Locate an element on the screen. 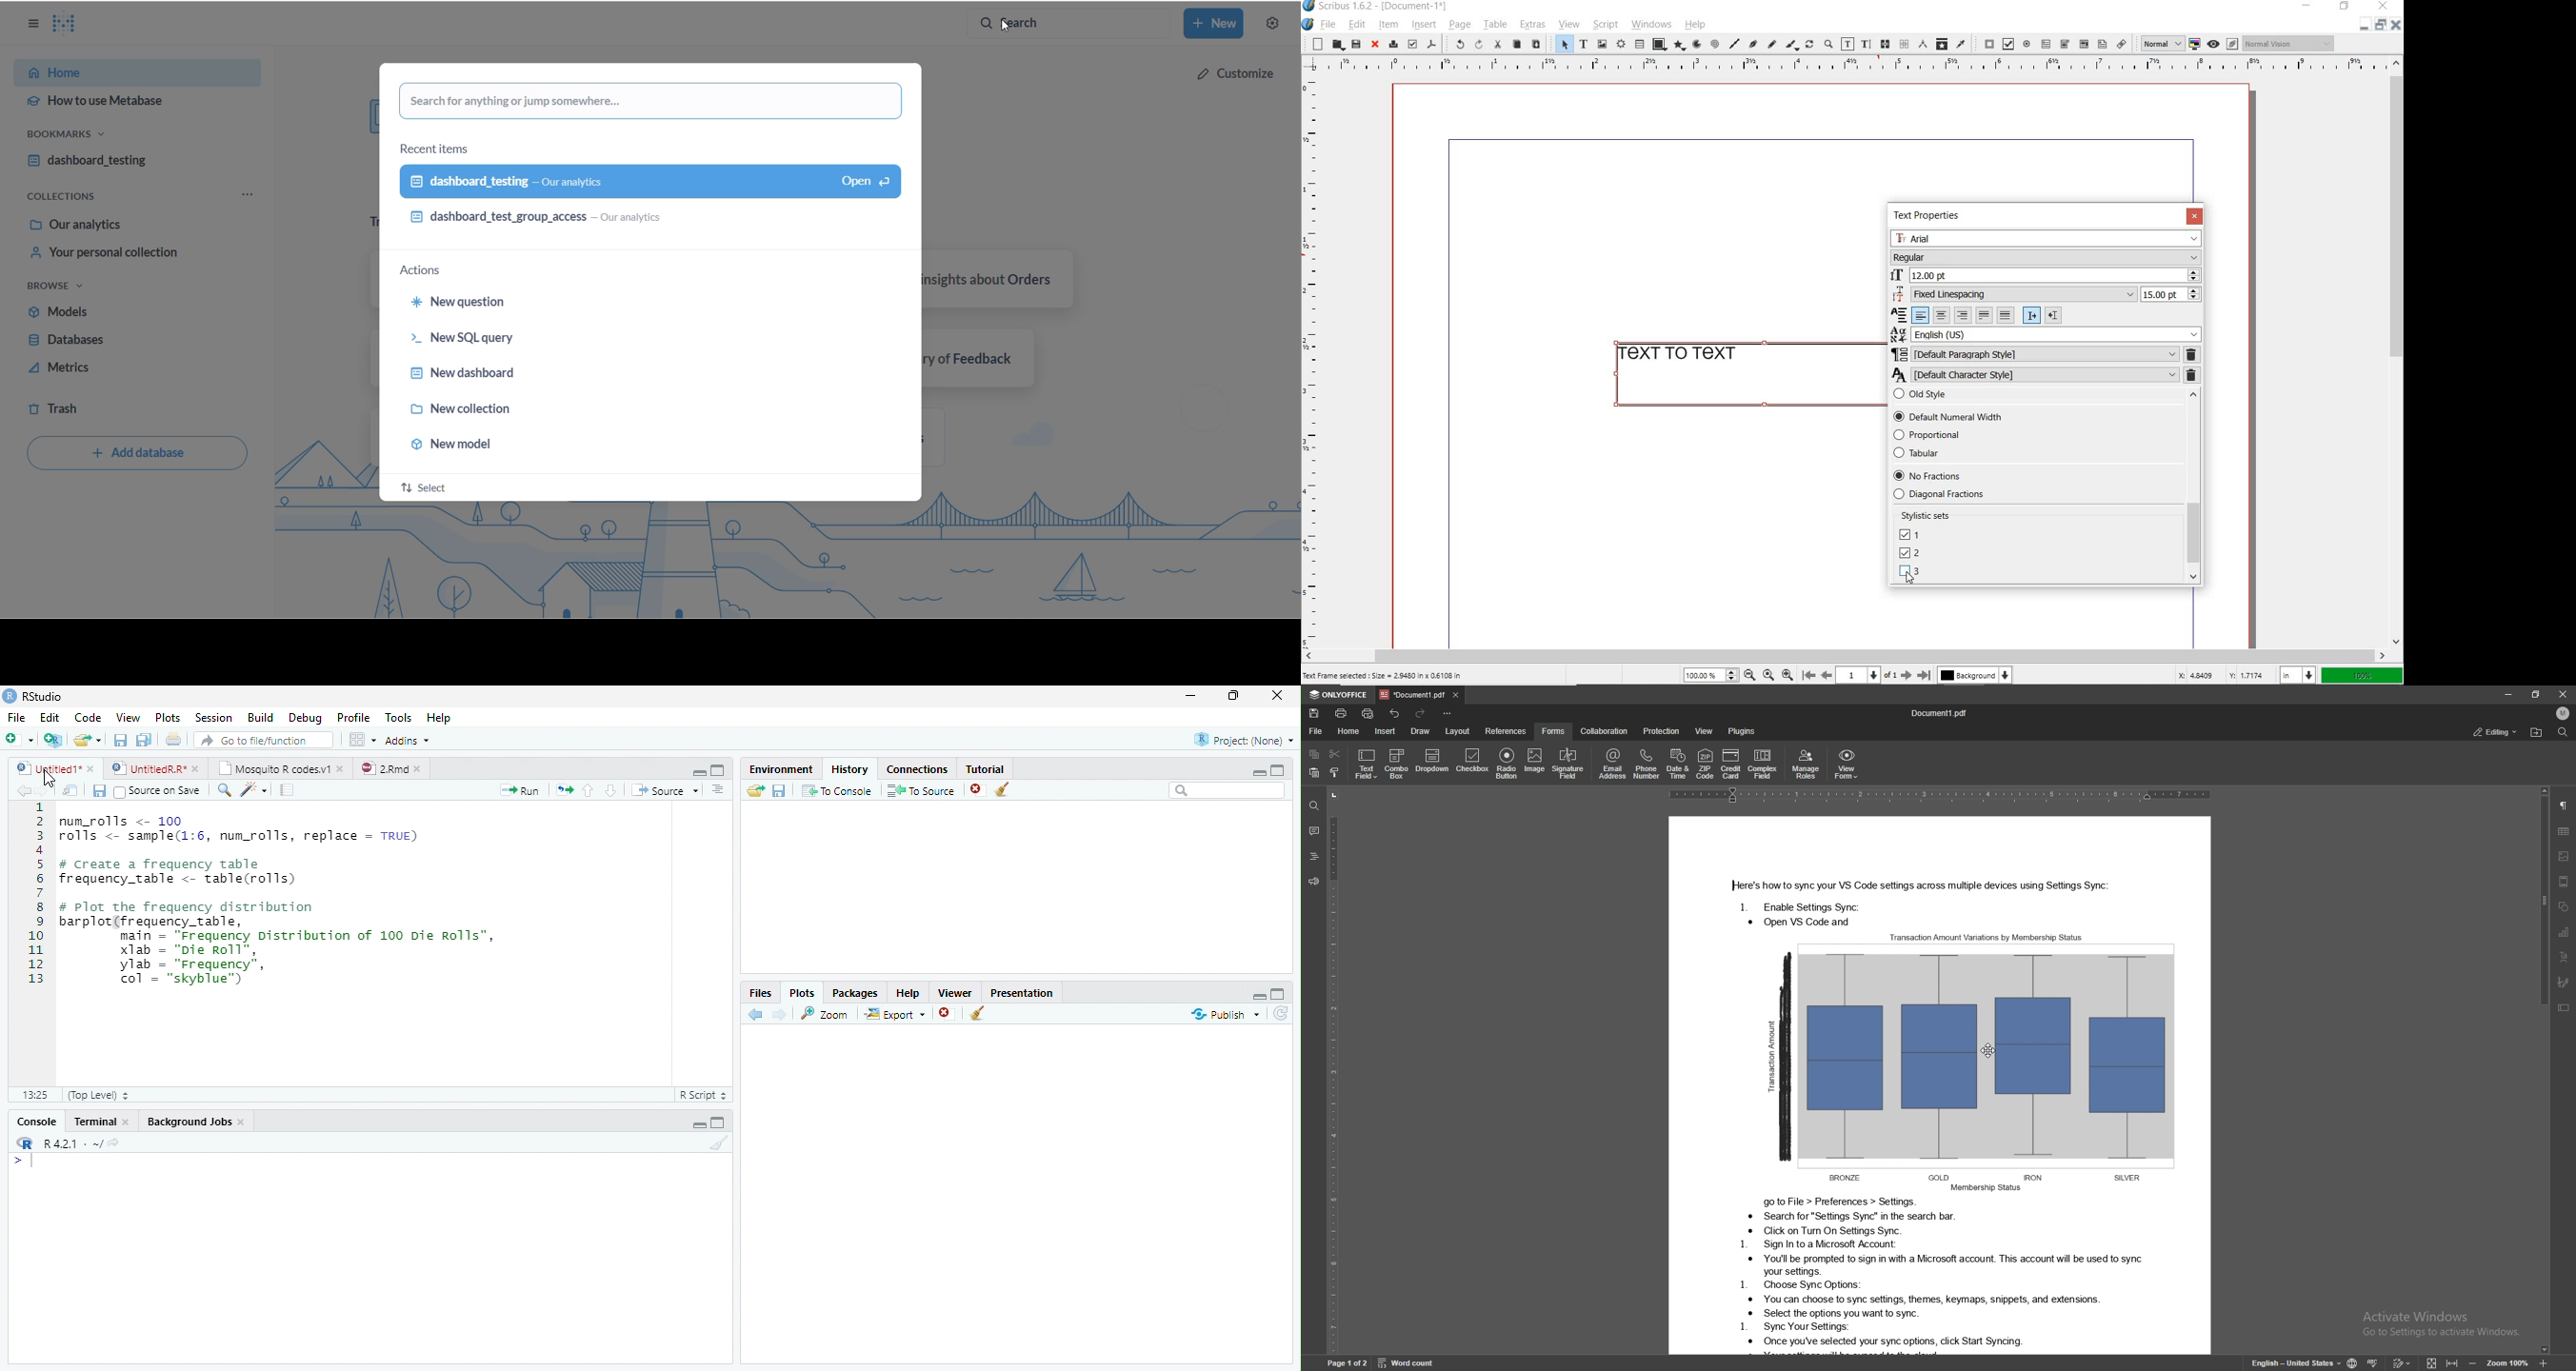  Right to left paragraph is located at coordinates (2054, 315).